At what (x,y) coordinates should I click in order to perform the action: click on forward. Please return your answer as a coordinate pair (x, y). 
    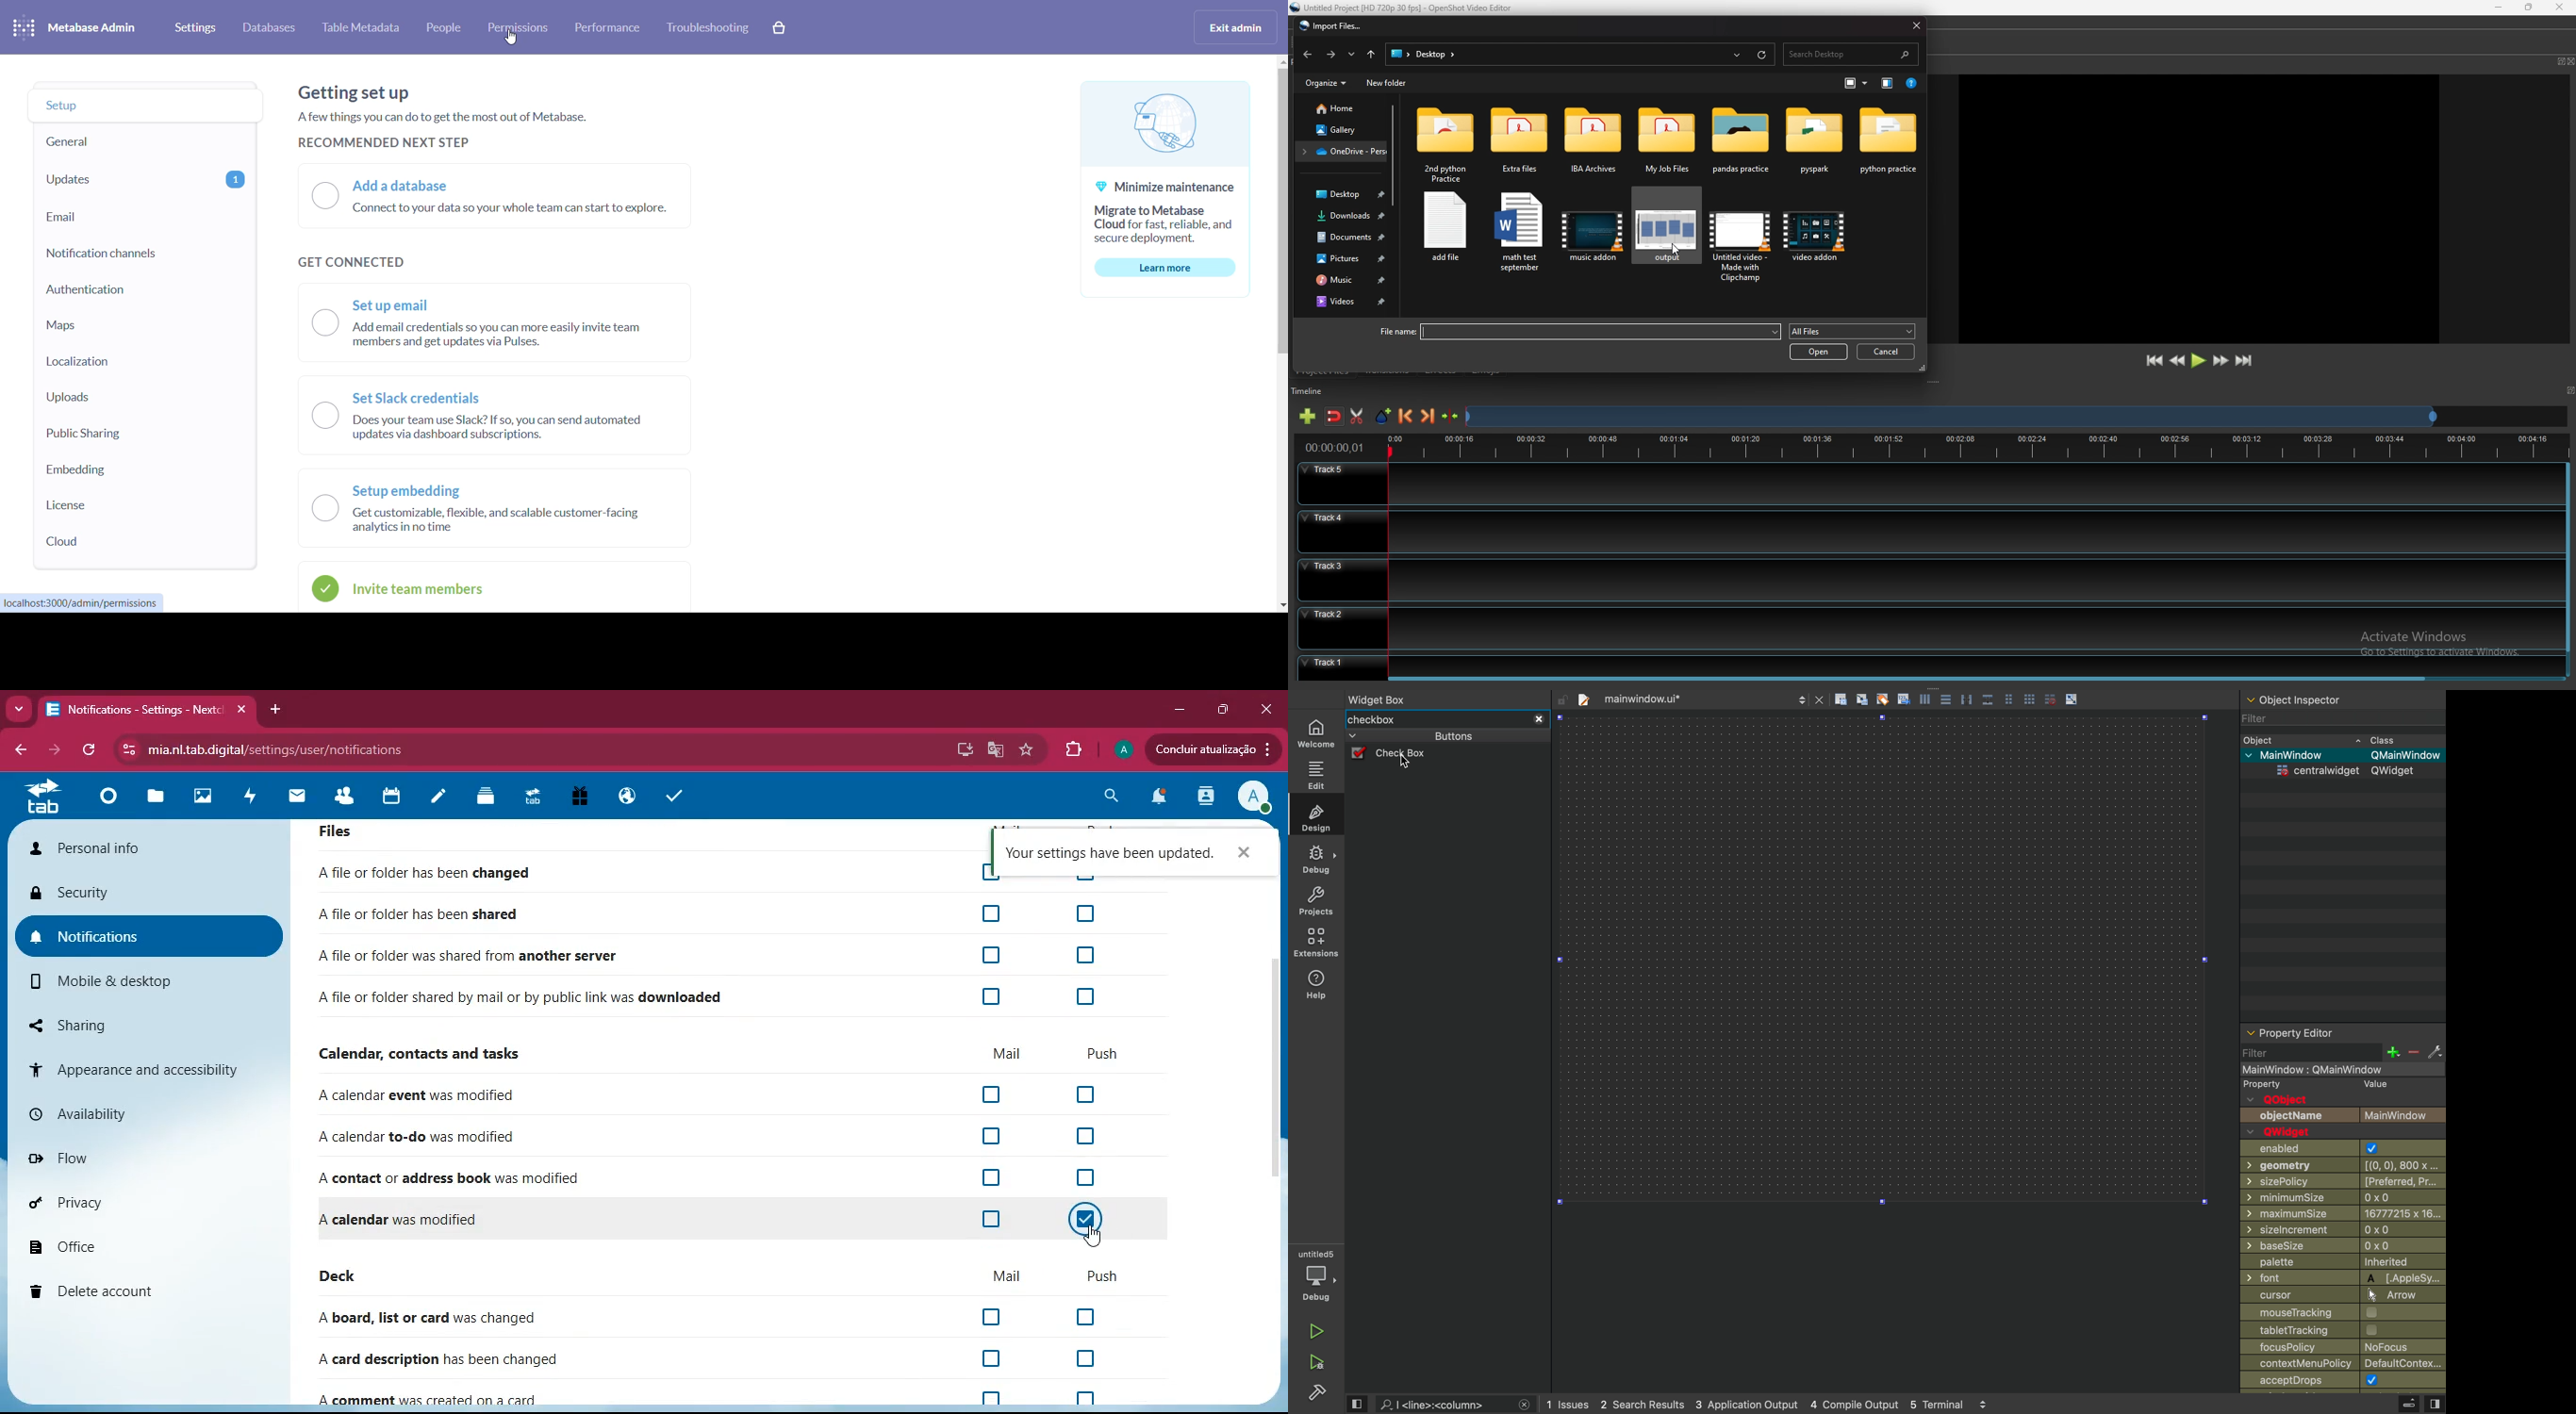
    Looking at the image, I should click on (52, 748).